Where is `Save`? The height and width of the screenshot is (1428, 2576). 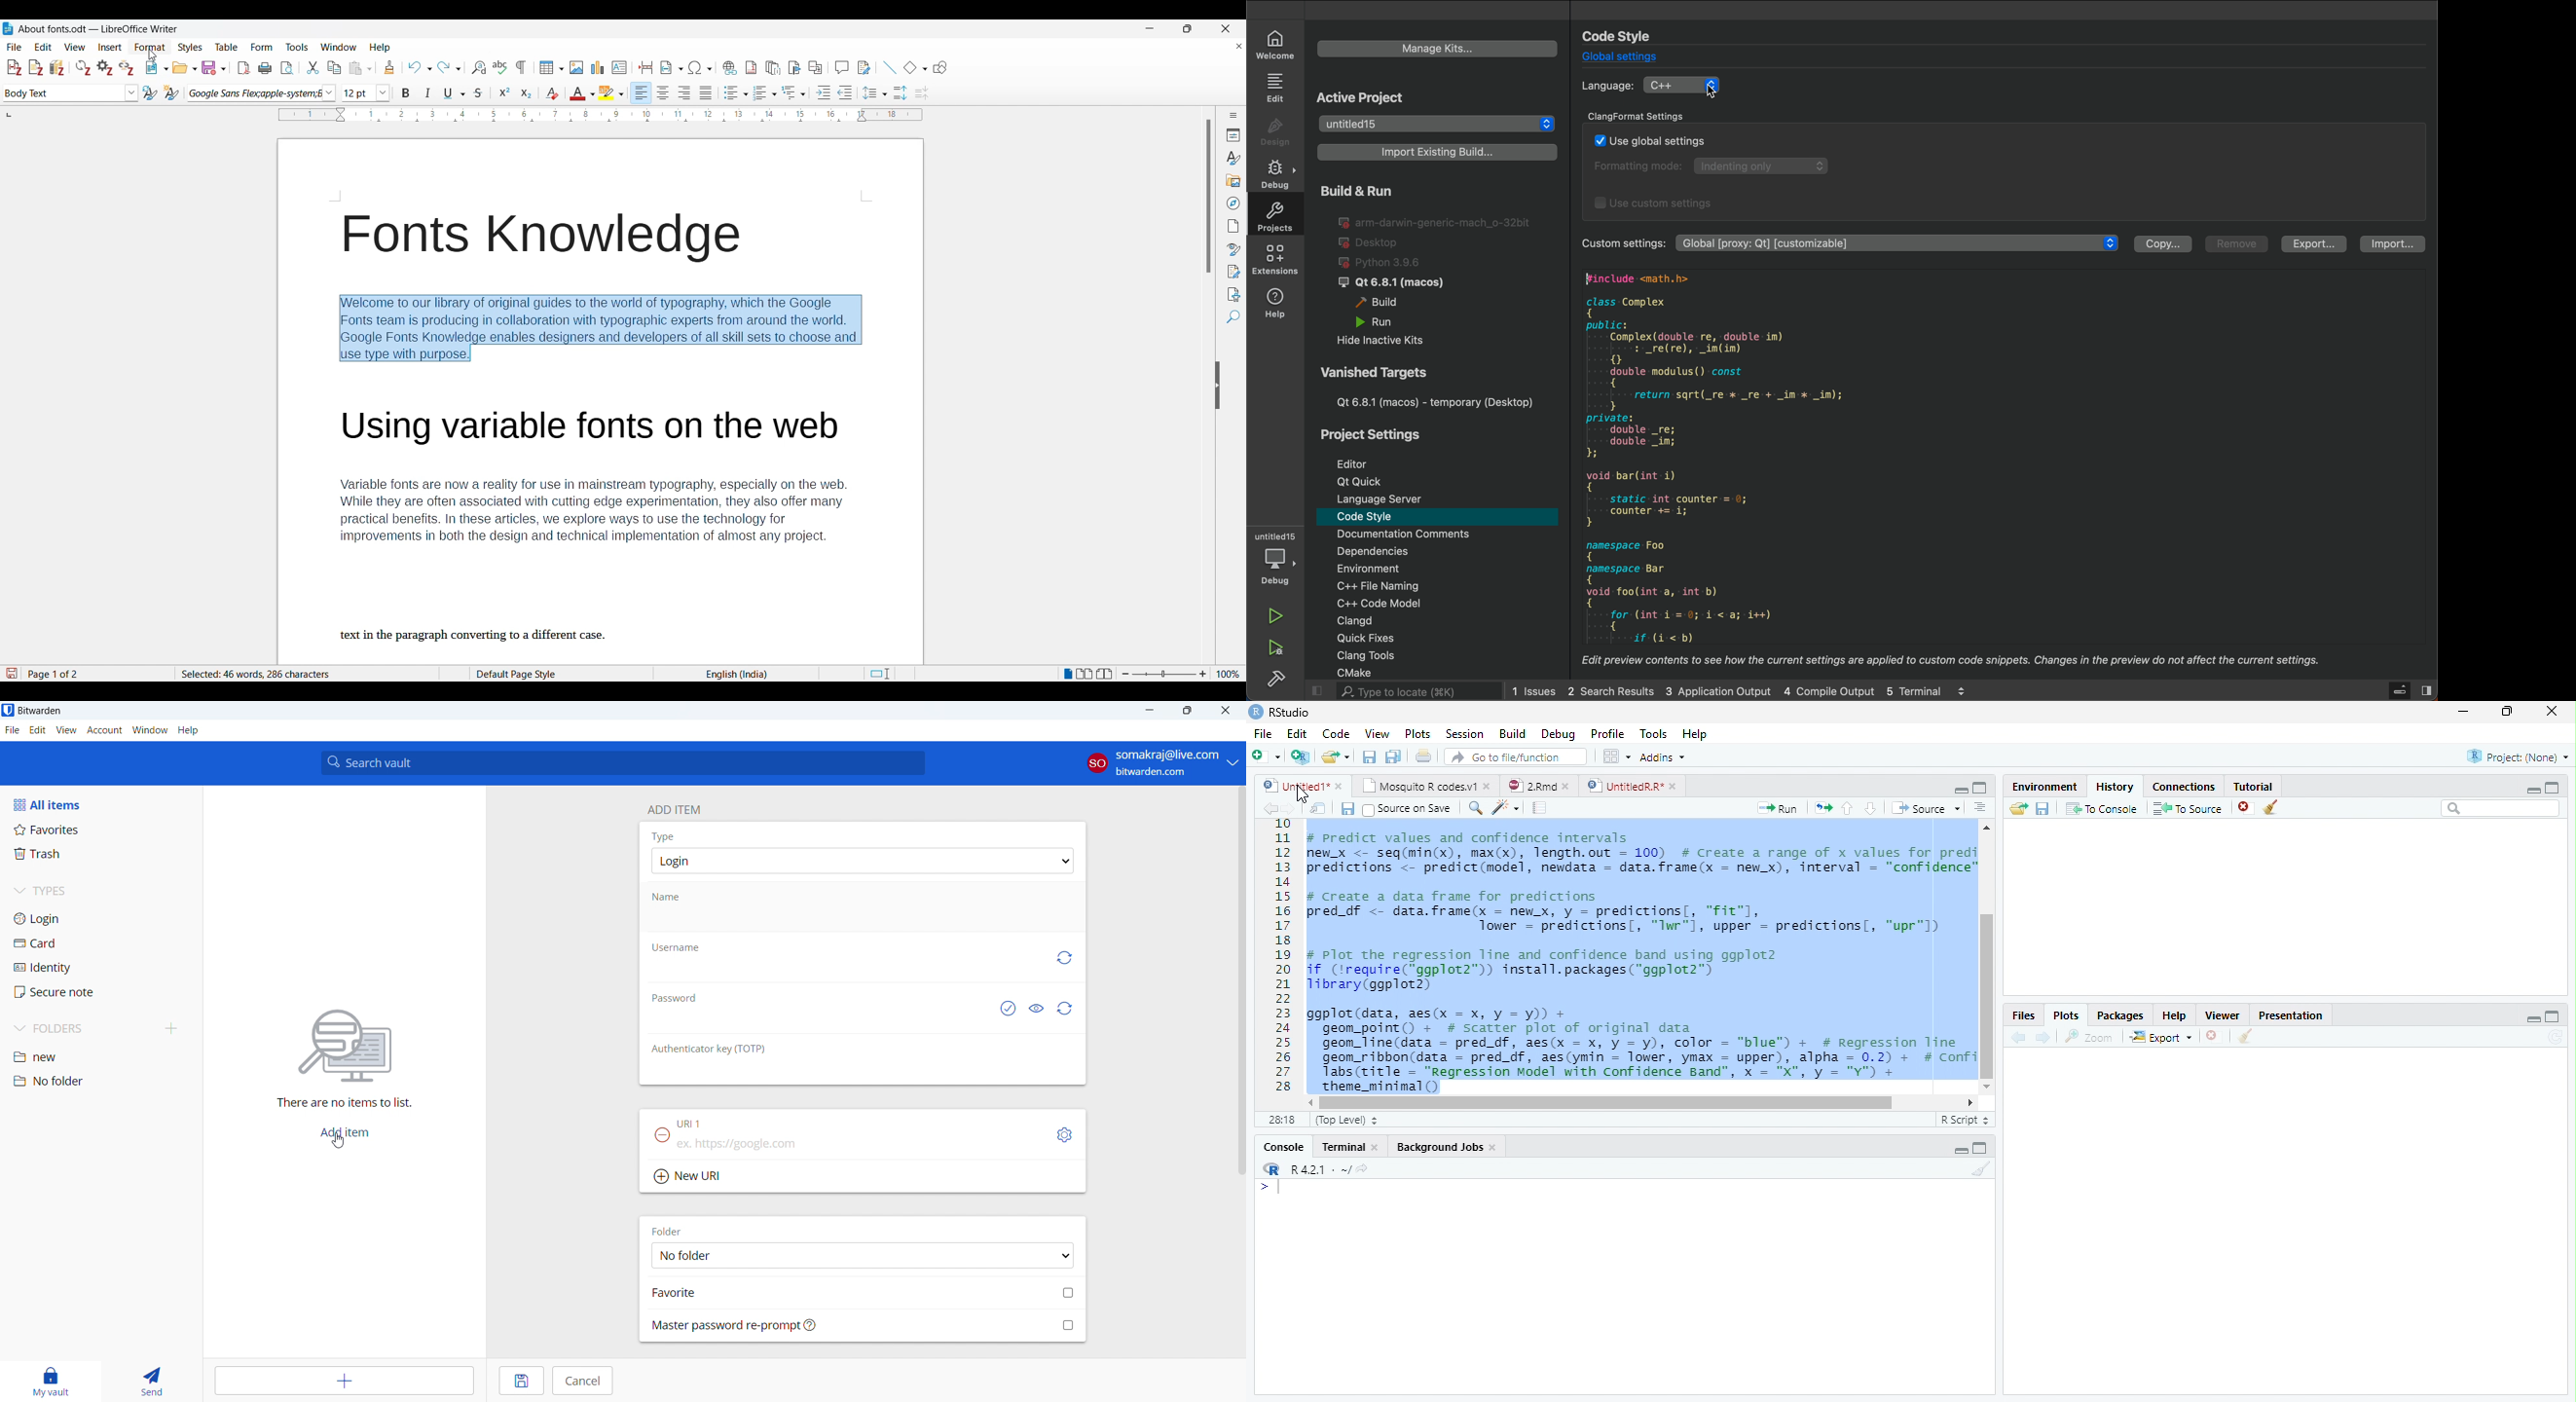 Save is located at coordinates (2042, 811).